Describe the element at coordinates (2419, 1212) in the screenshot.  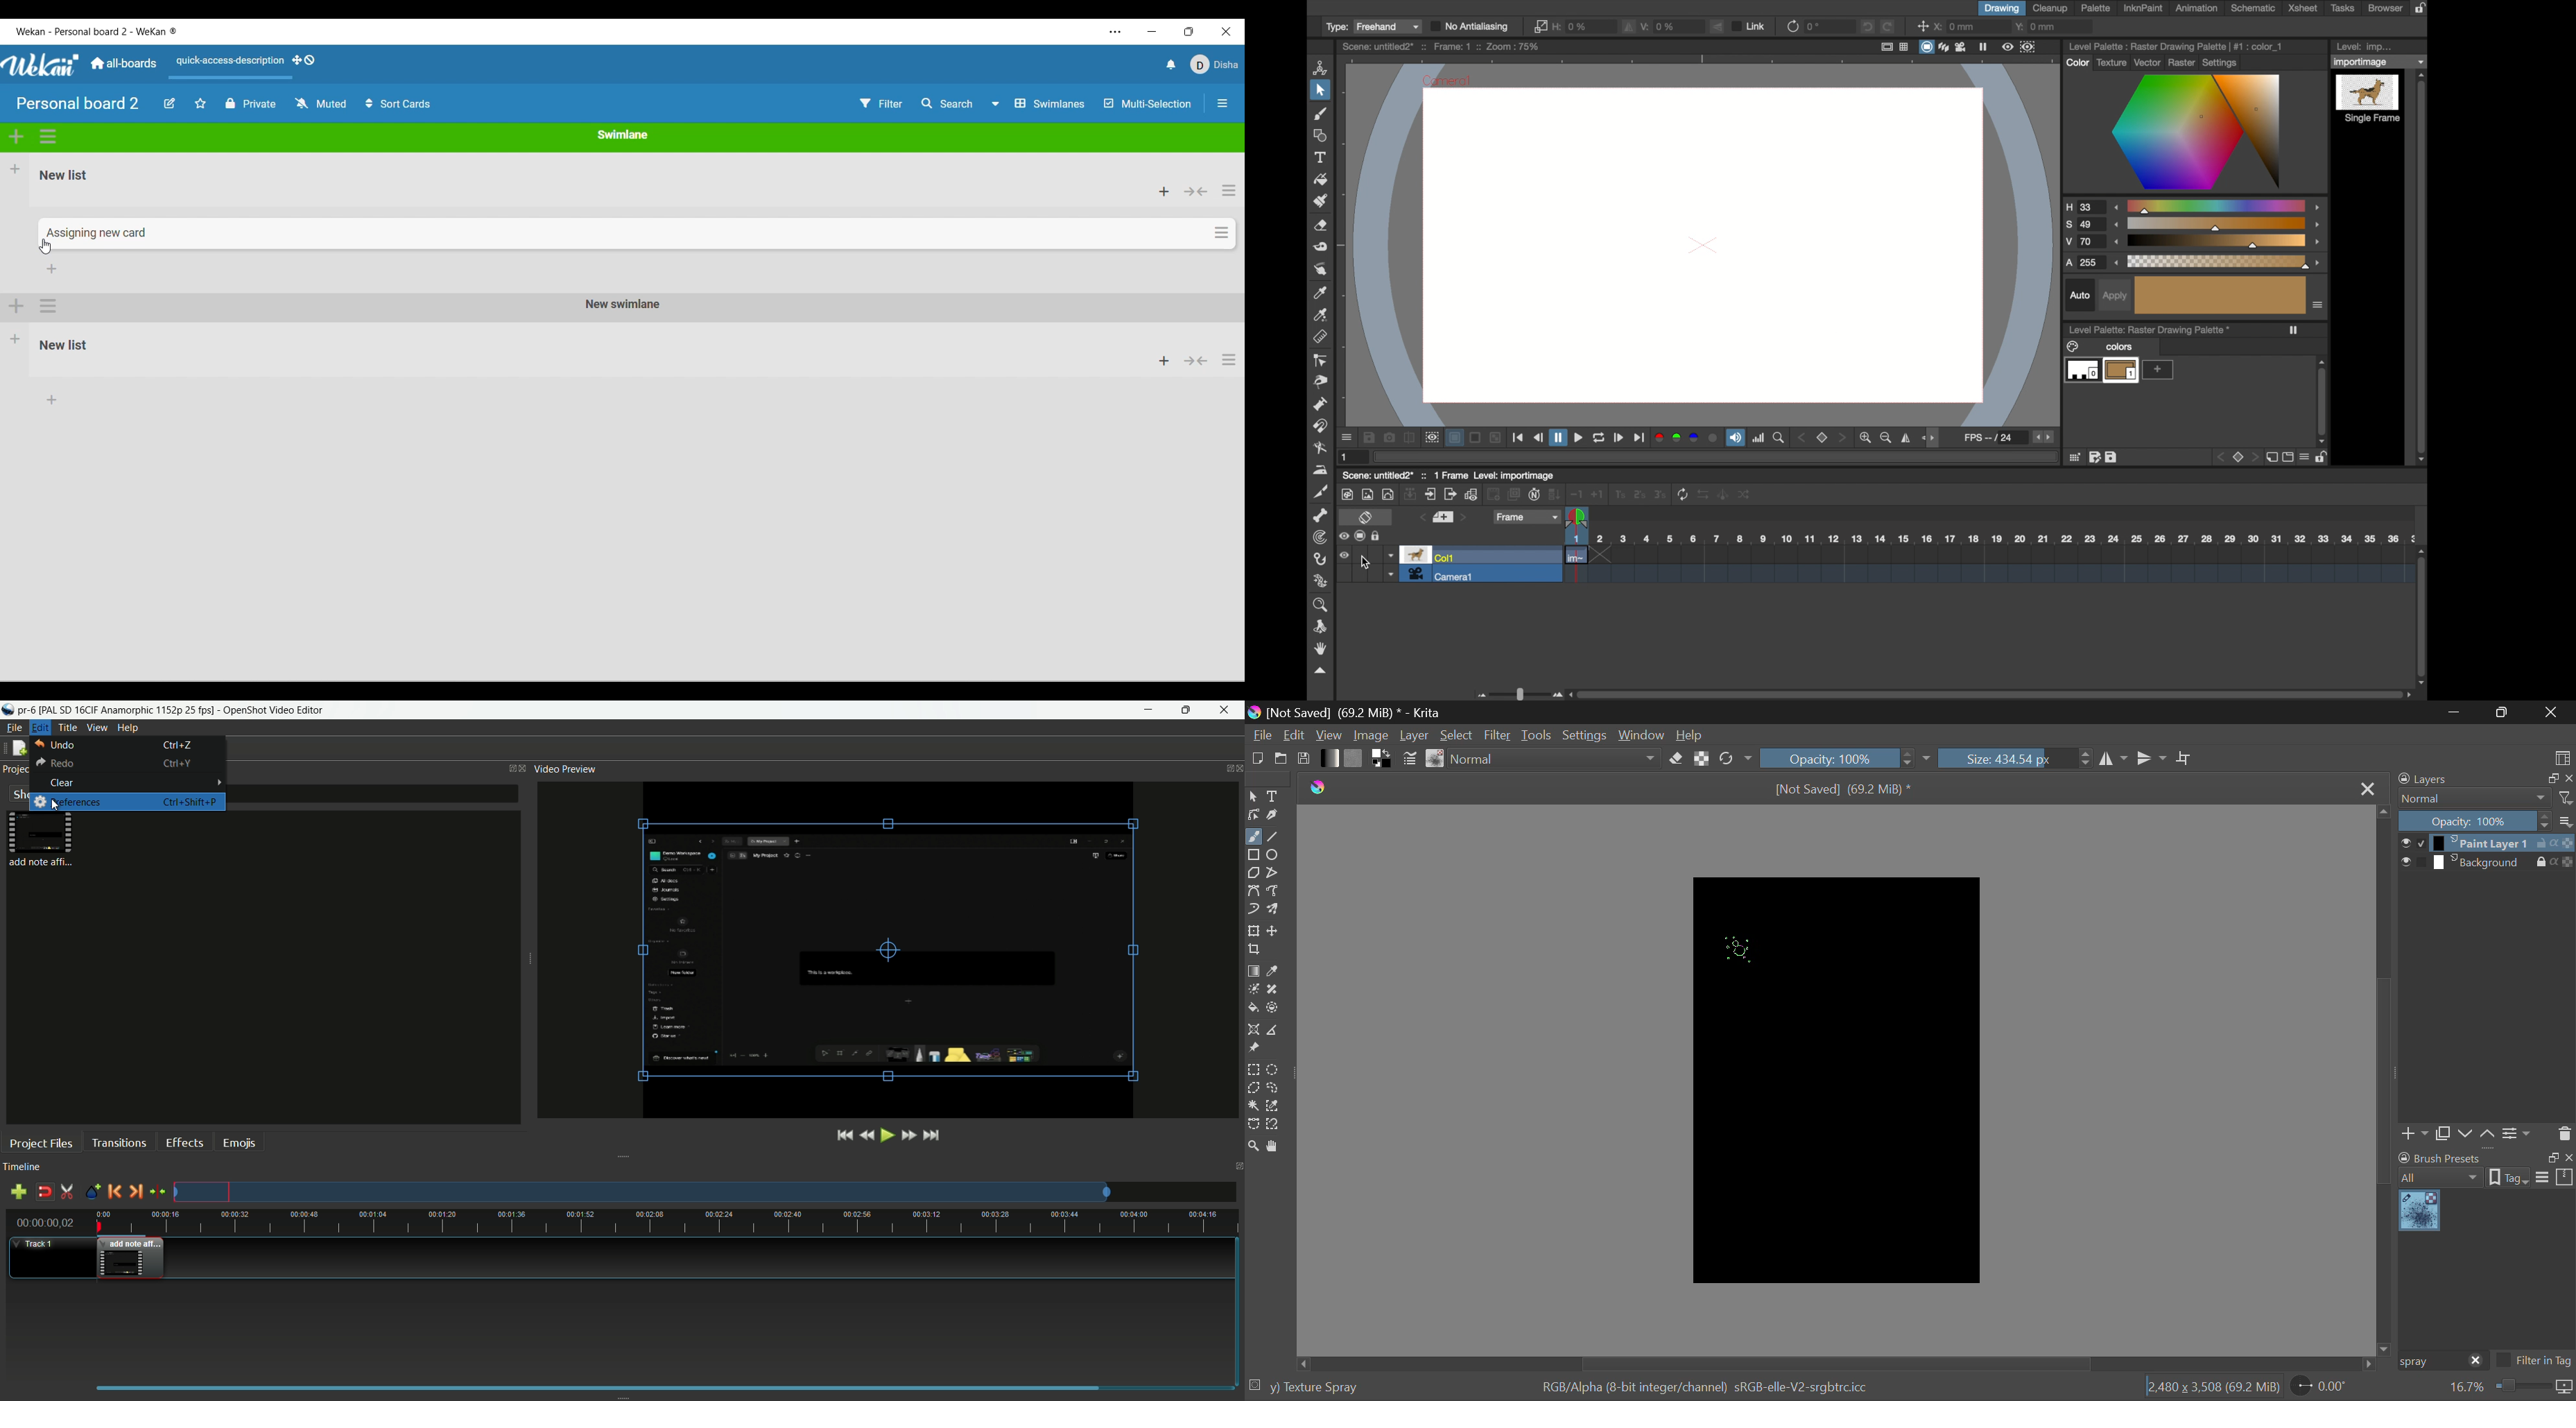
I see `Spray Brush Preset` at that location.